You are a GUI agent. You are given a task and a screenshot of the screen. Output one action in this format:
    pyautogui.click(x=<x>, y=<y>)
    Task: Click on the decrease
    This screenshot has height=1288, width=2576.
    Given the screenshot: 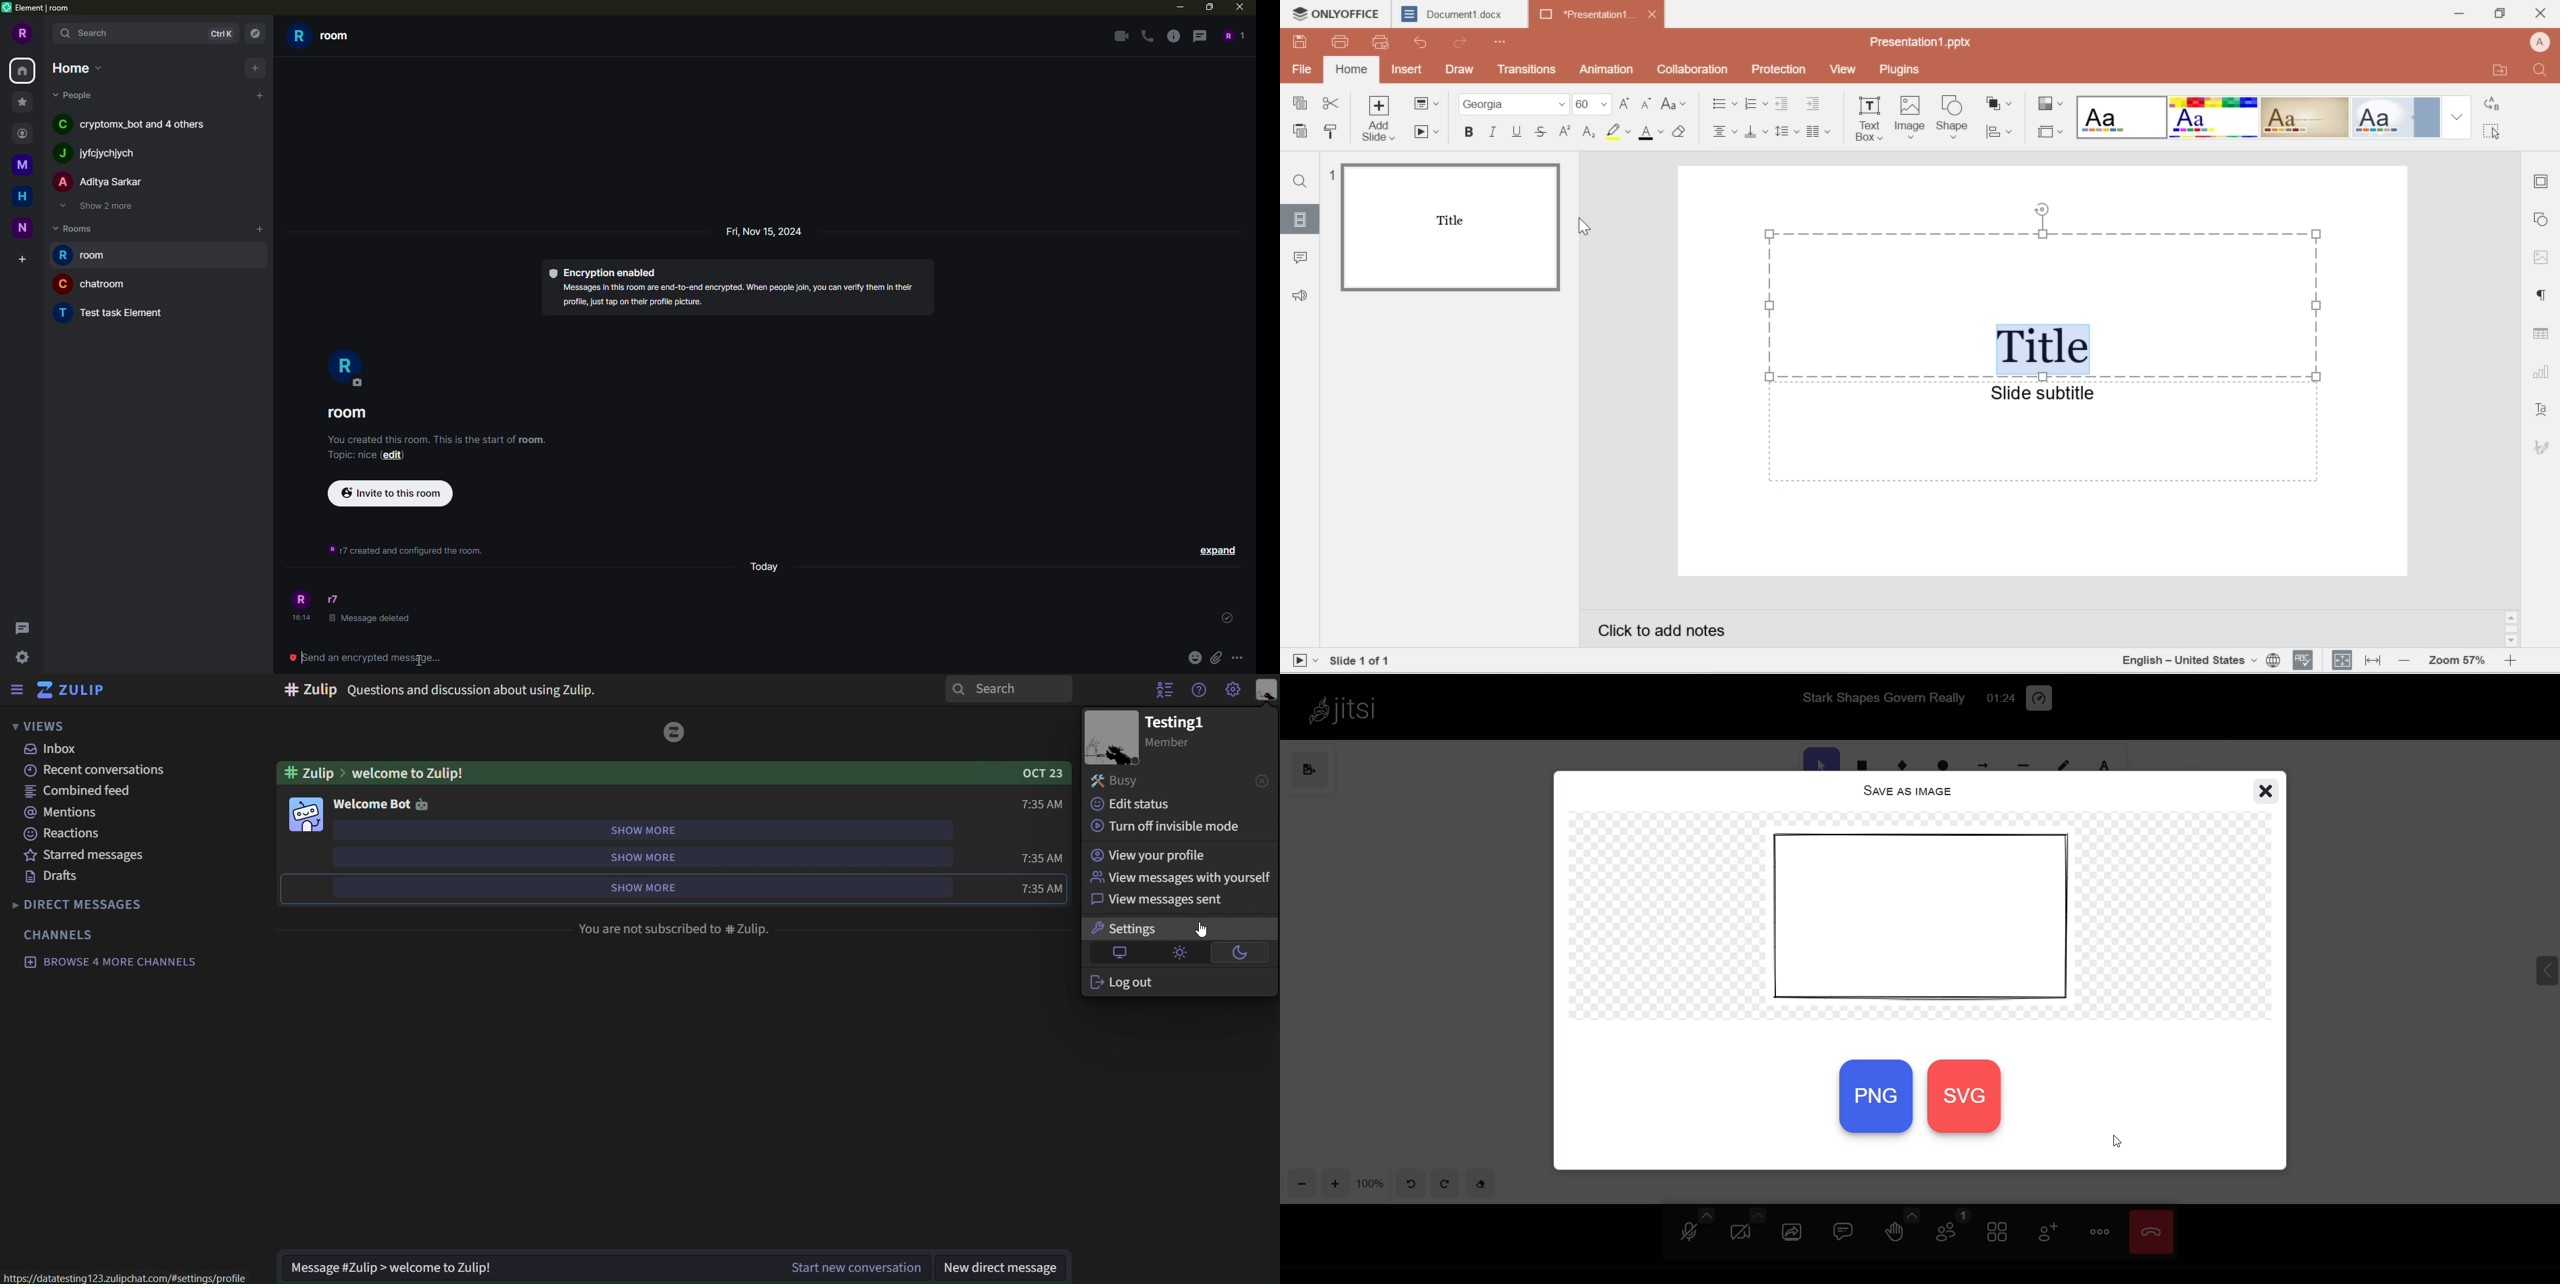 What is the action you would take?
    pyautogui.click(x=2404, y=662)
    